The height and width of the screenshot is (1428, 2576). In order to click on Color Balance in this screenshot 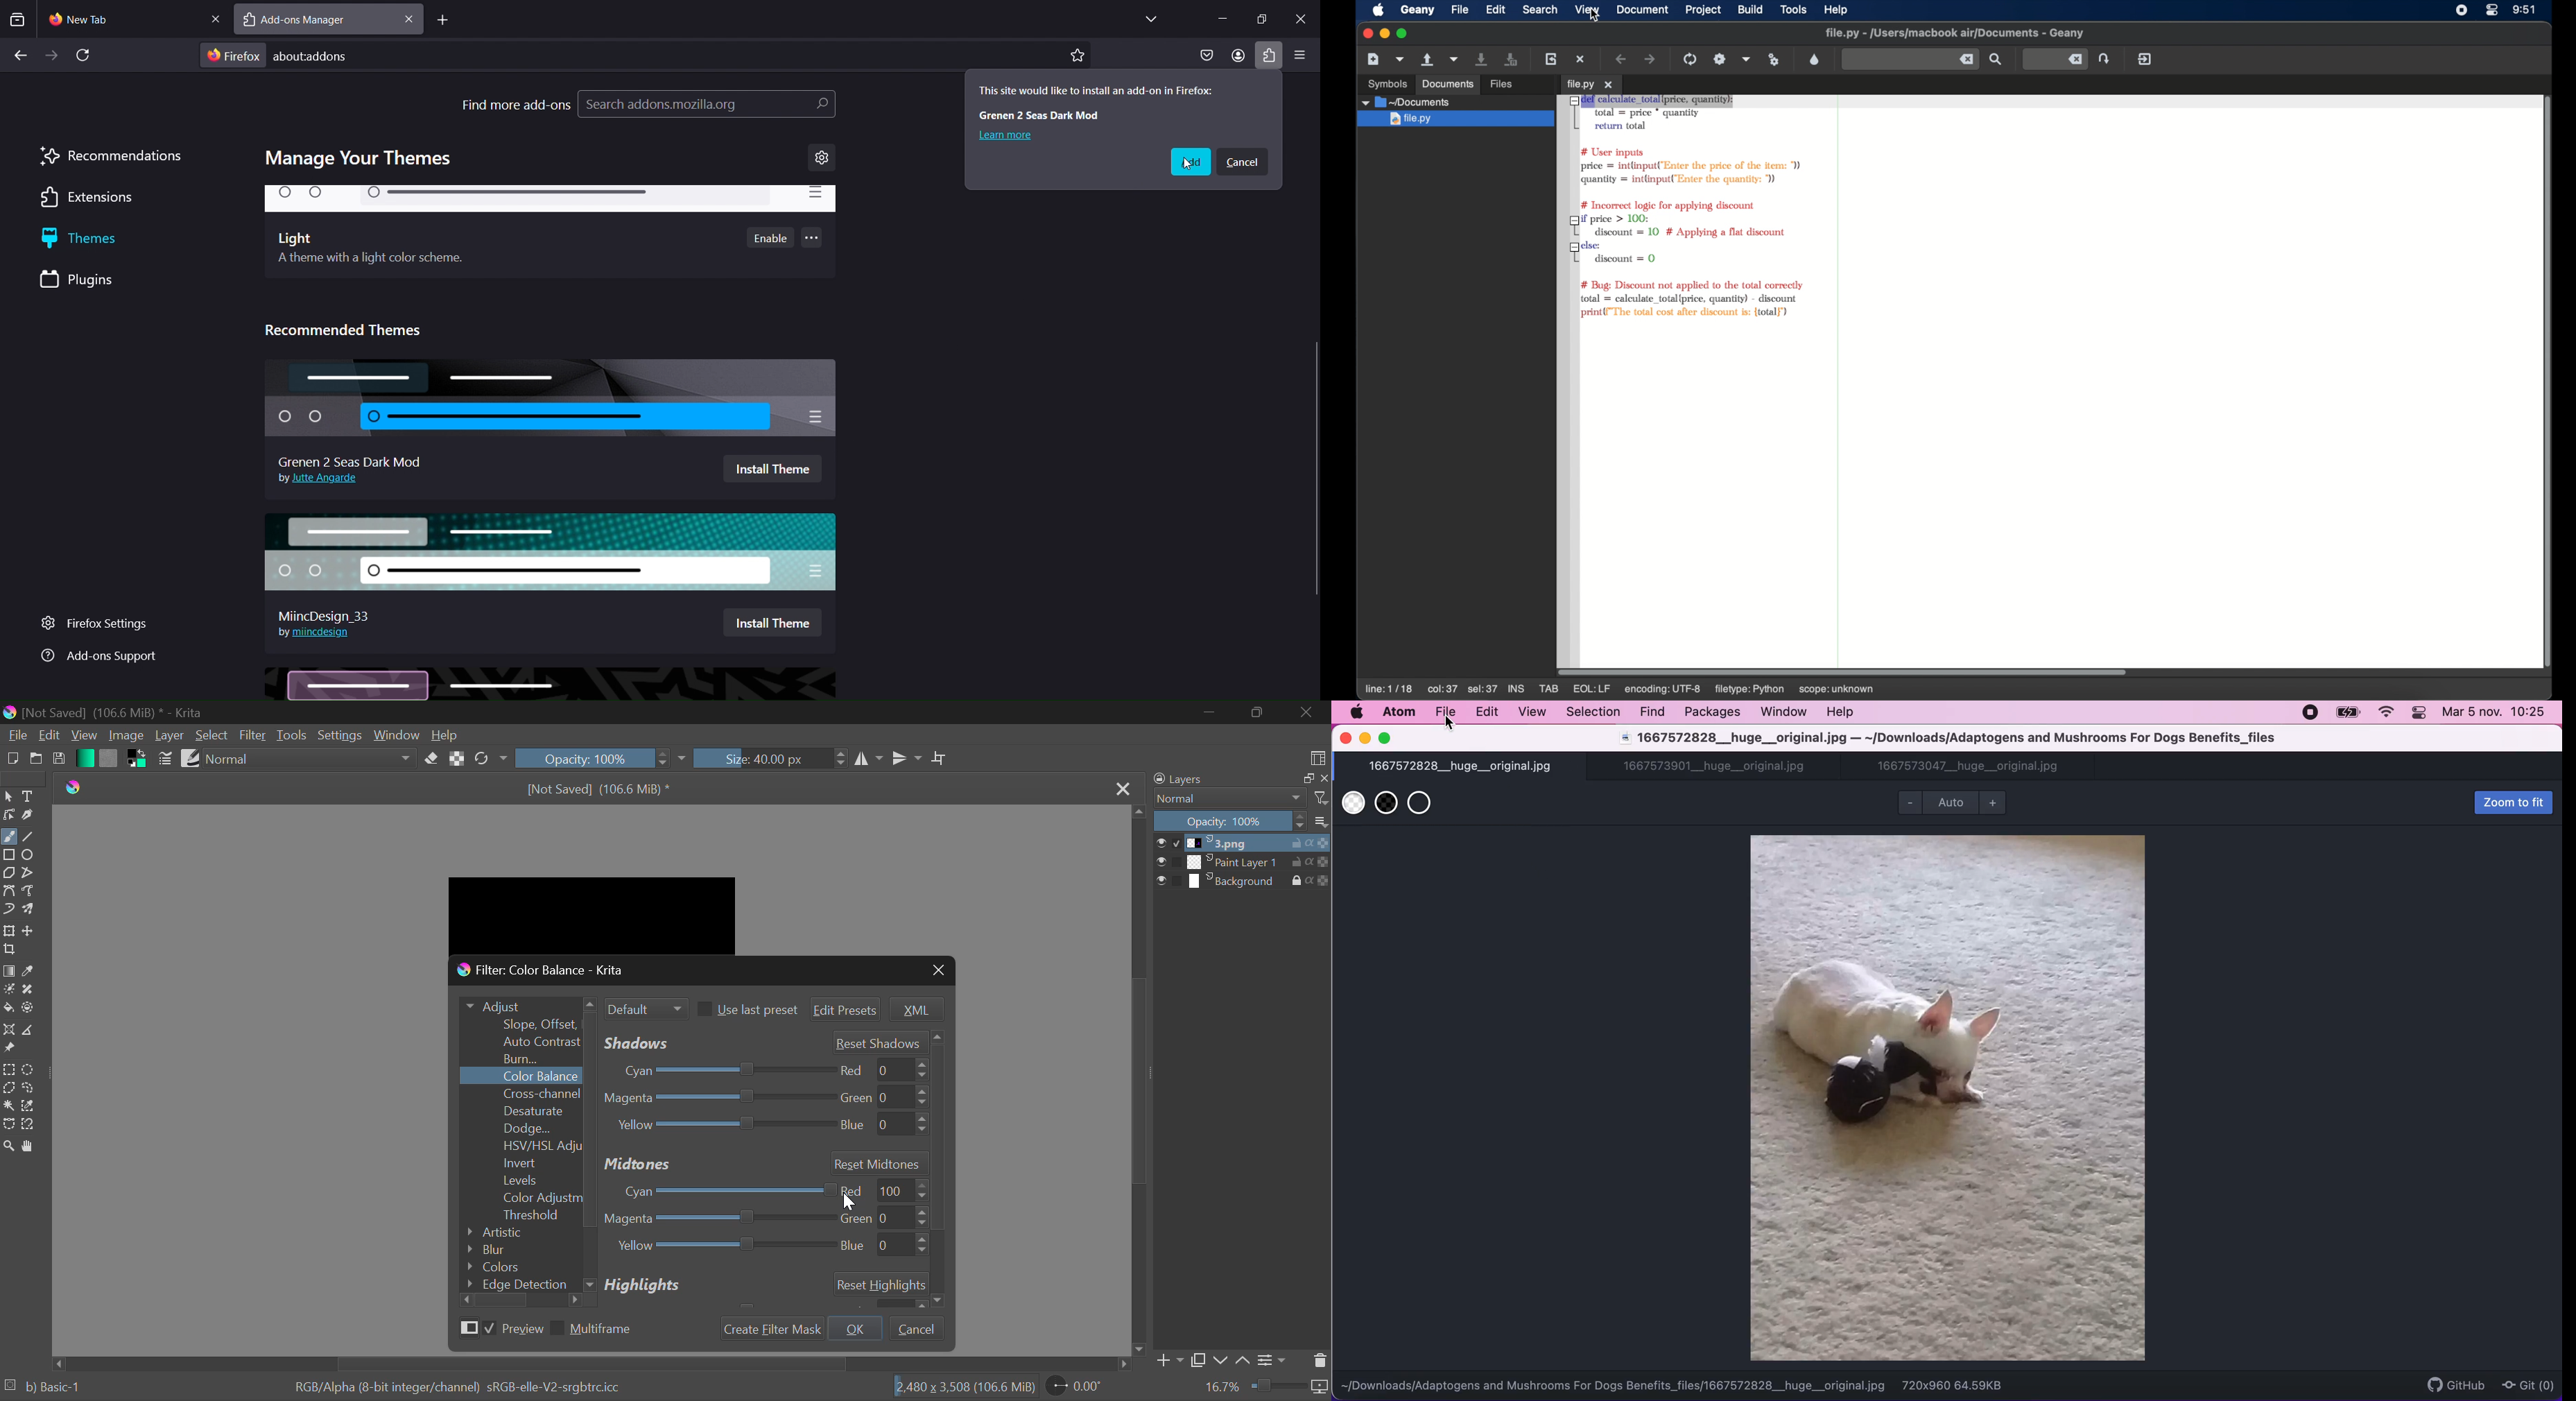, I will do `click(523, 1076)`.